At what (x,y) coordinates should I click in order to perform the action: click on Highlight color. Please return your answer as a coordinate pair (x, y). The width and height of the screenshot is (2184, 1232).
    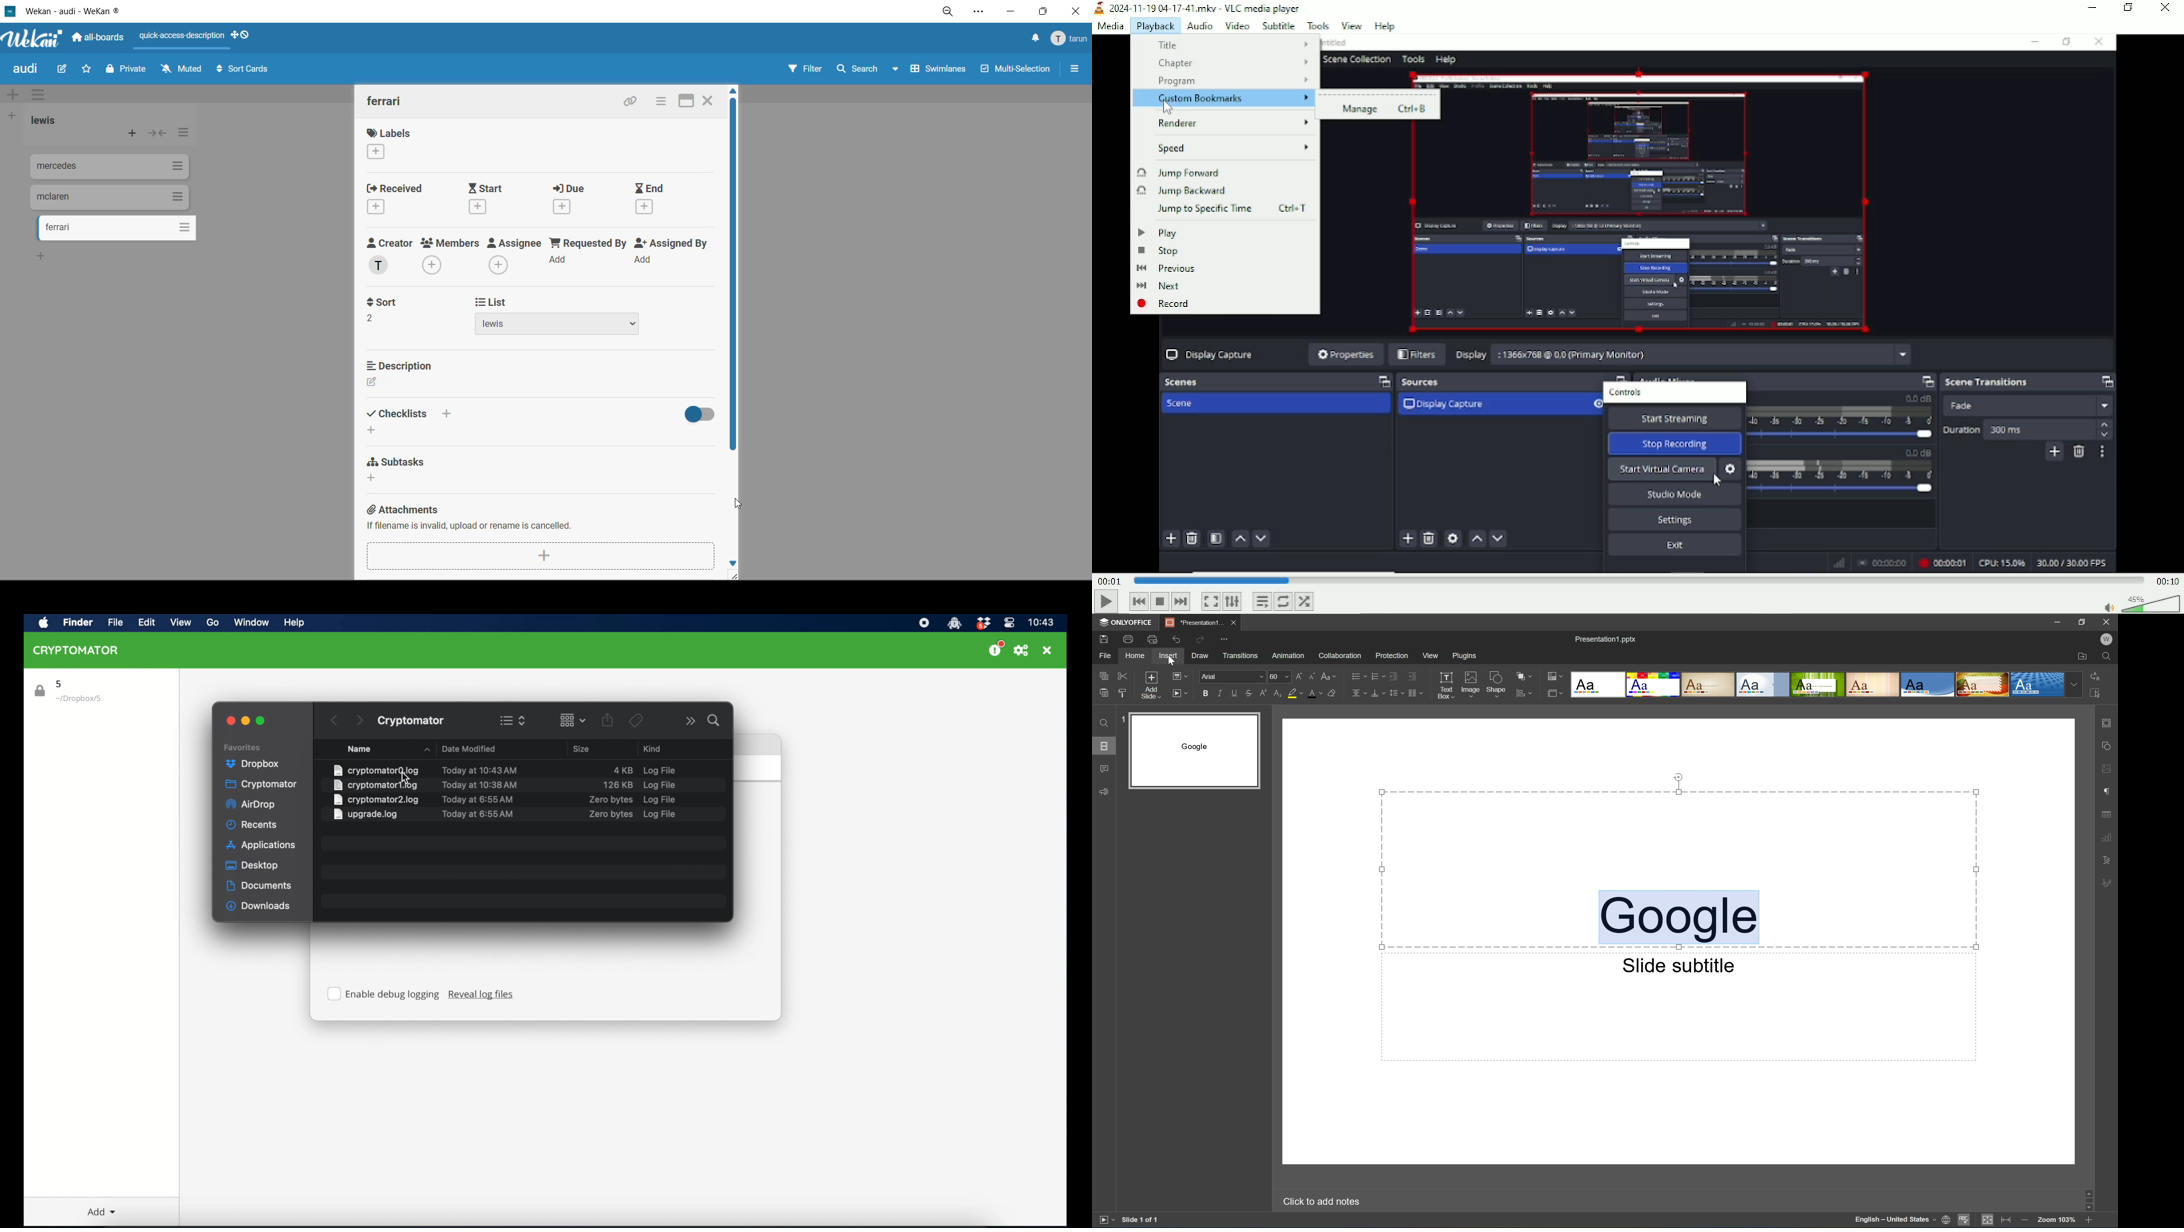
    Looking at the image, I should click on (1295, 695).